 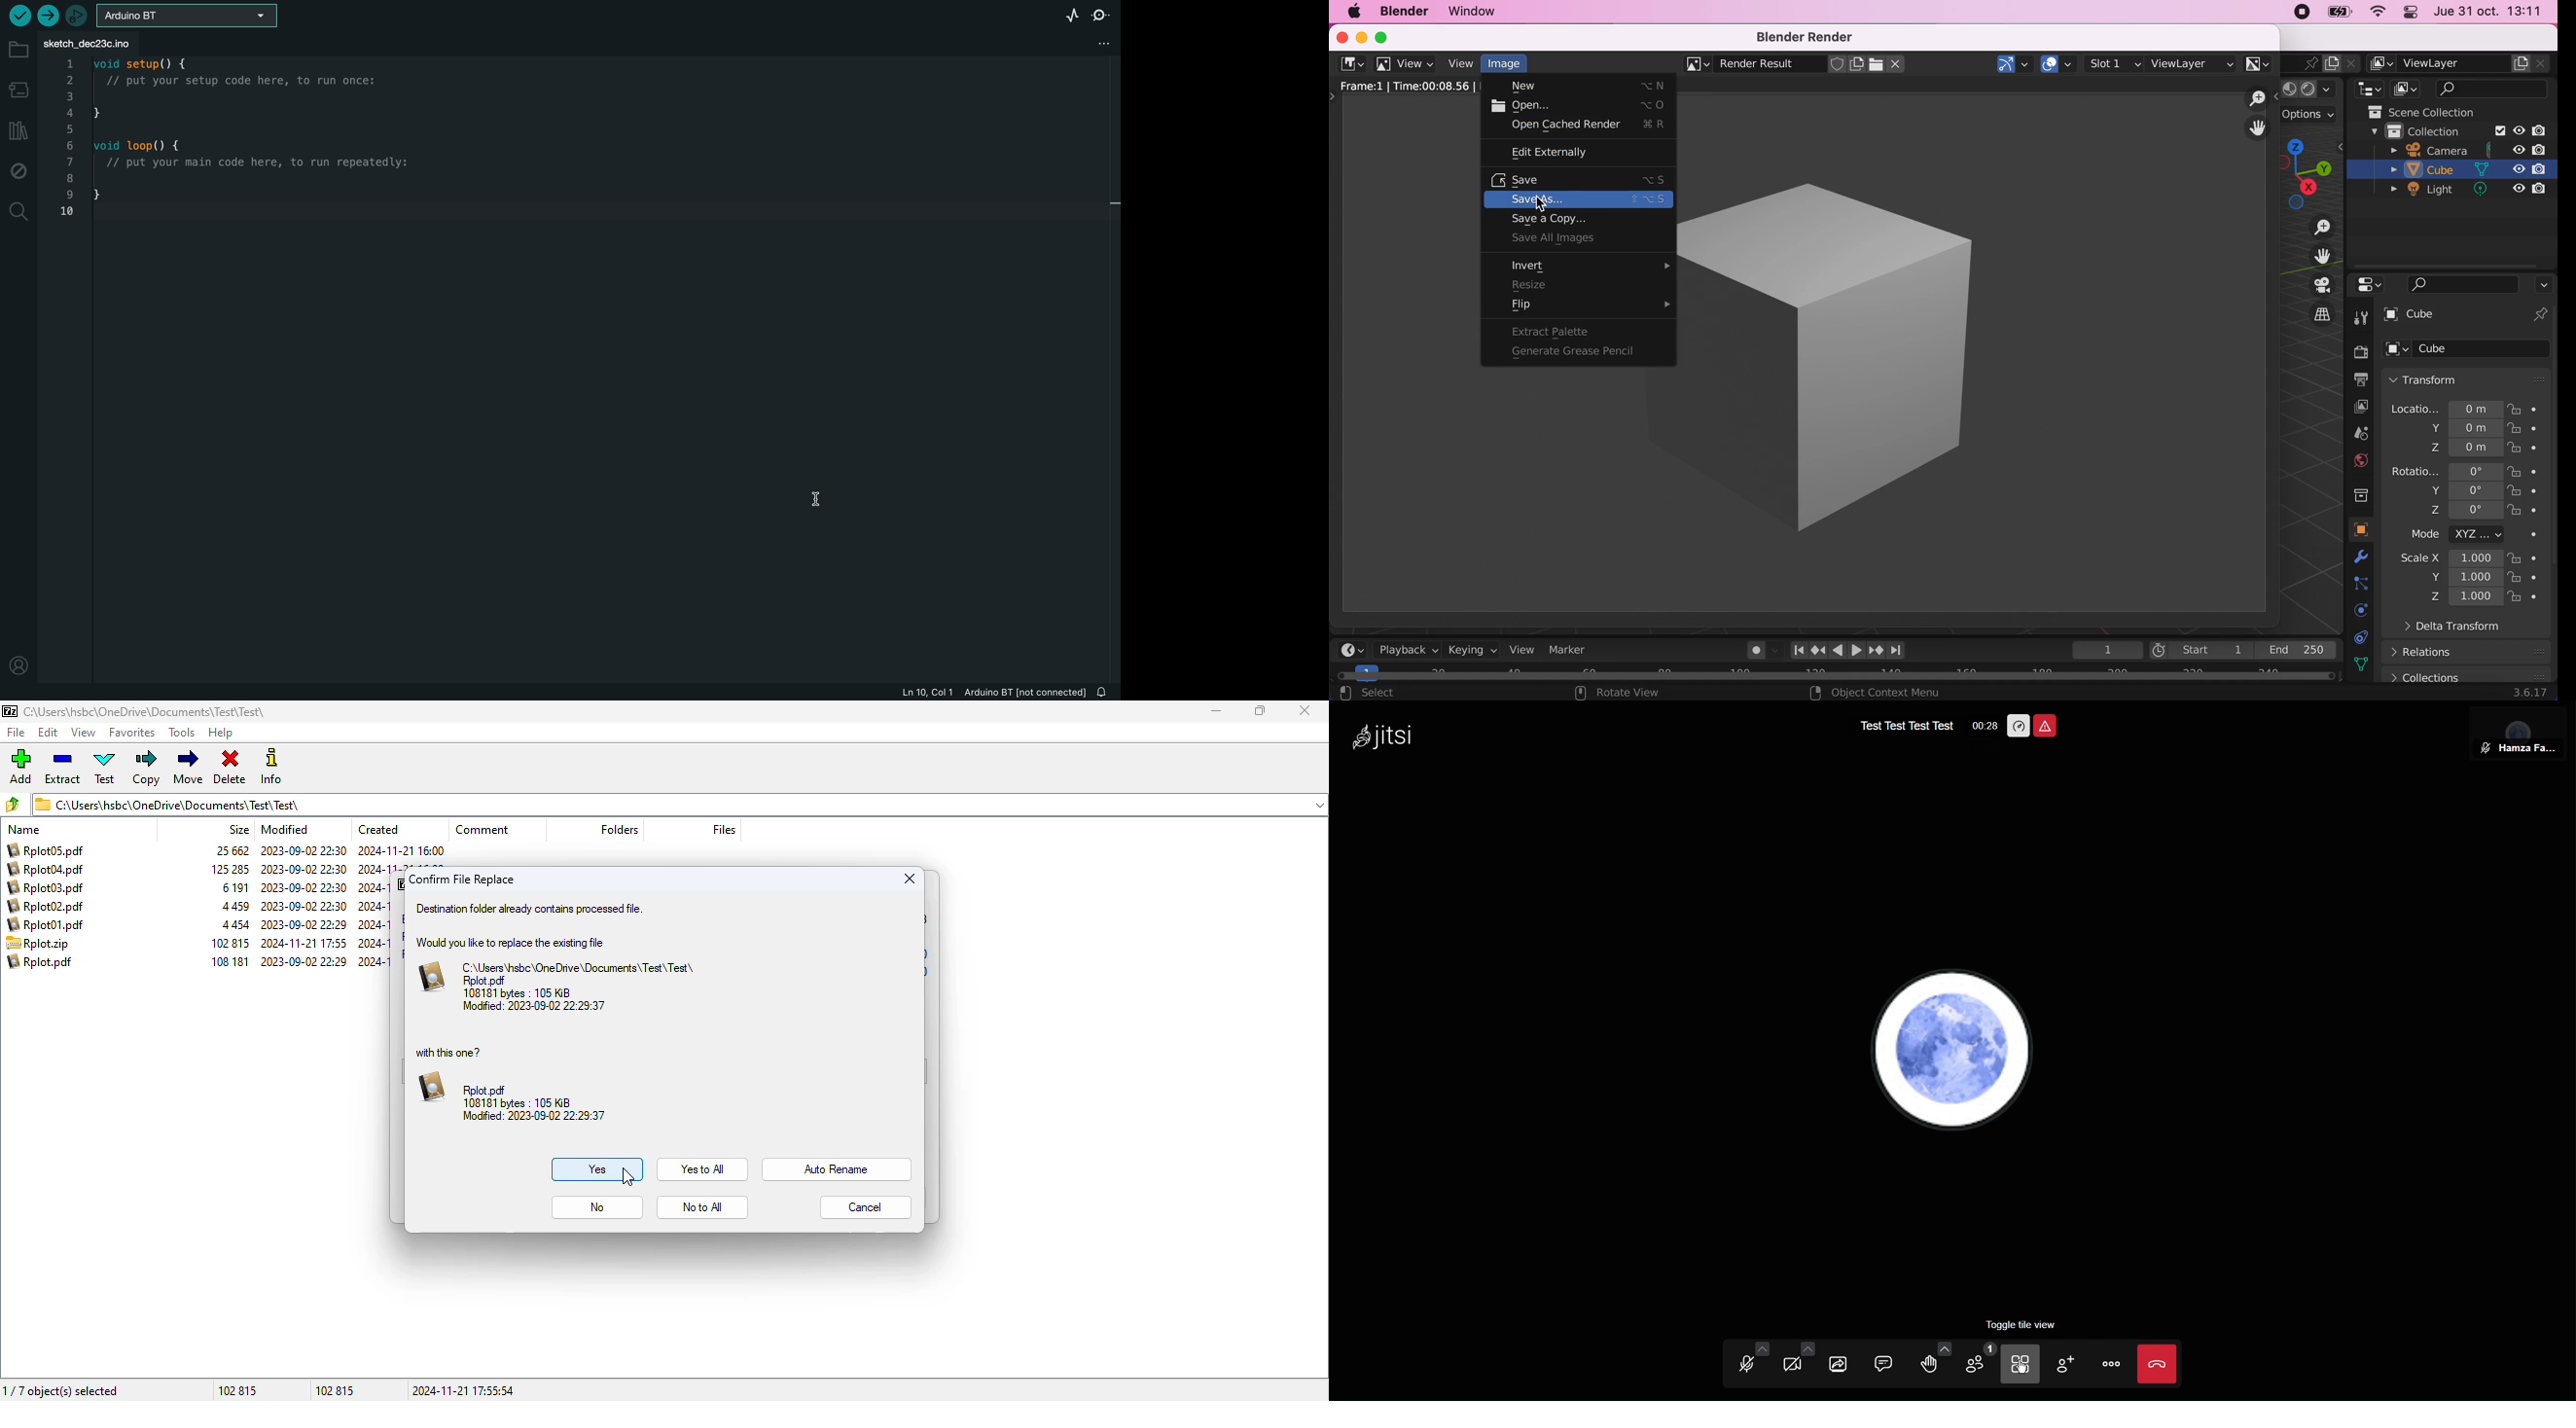 I want to click on minimize, so click(x=1359, y=36).